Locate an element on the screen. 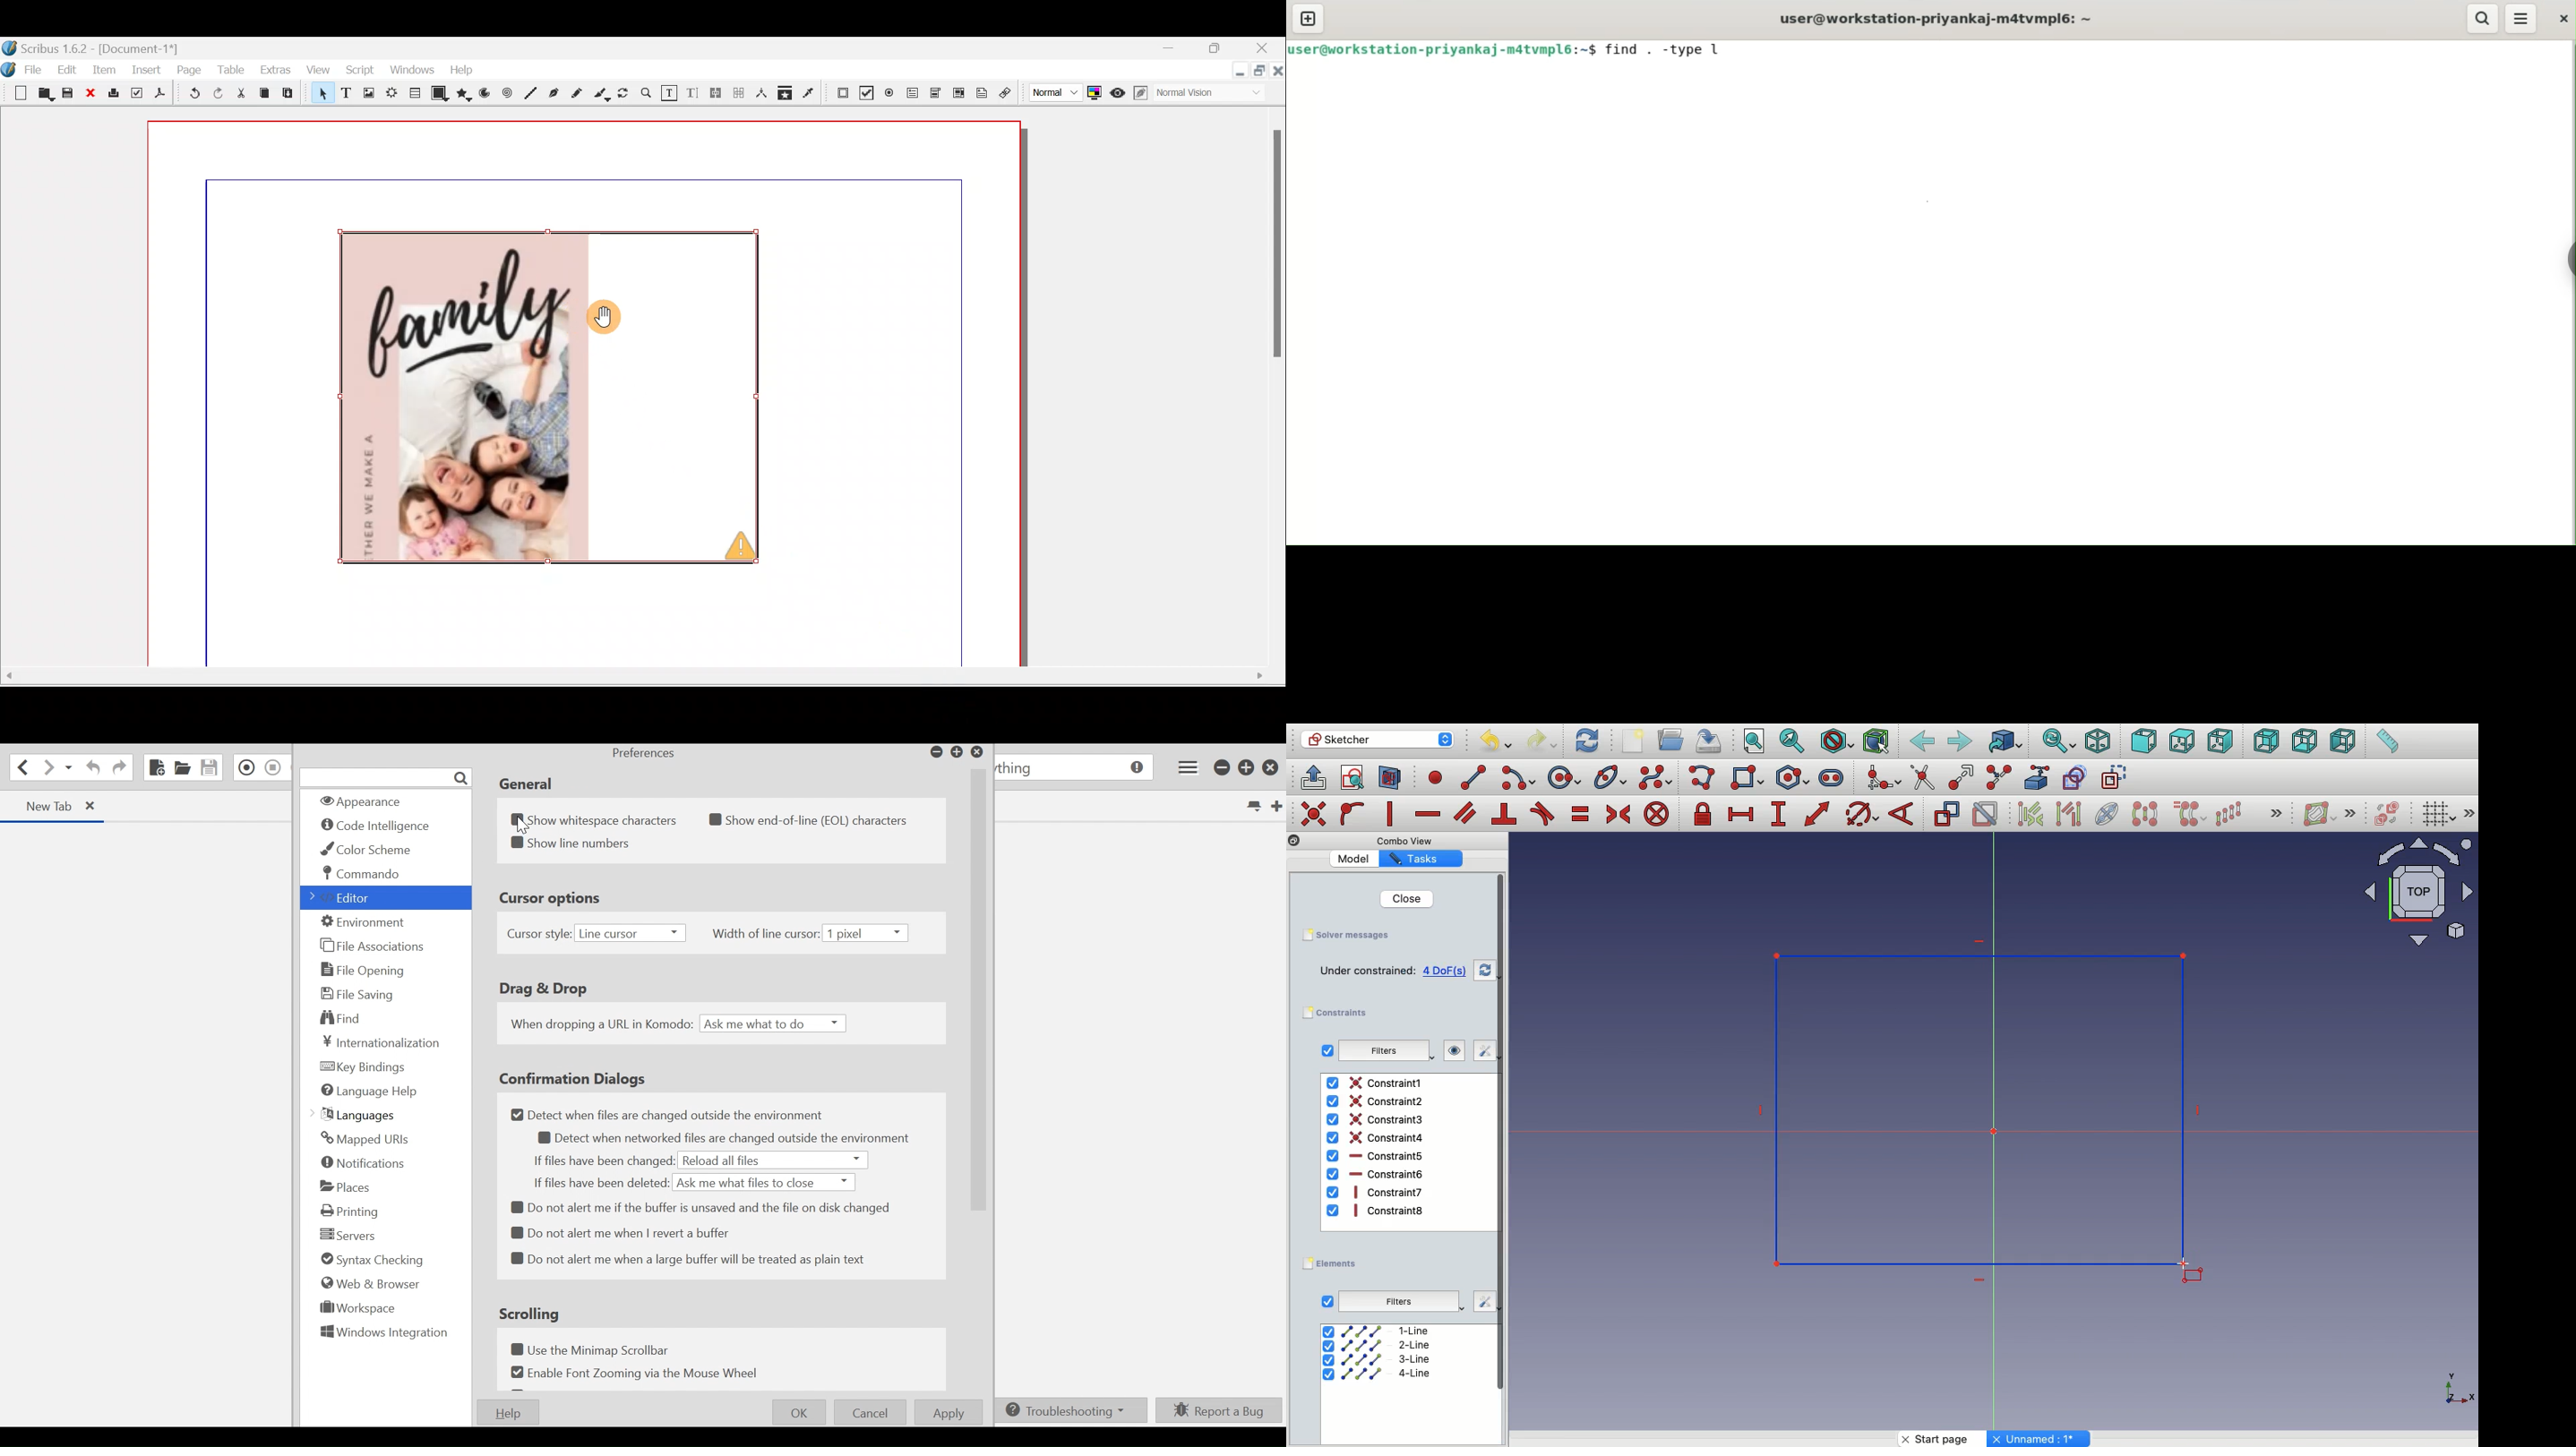 This screenshot has height=1456, width=2576. Redo is located at coordinates (218, 92).